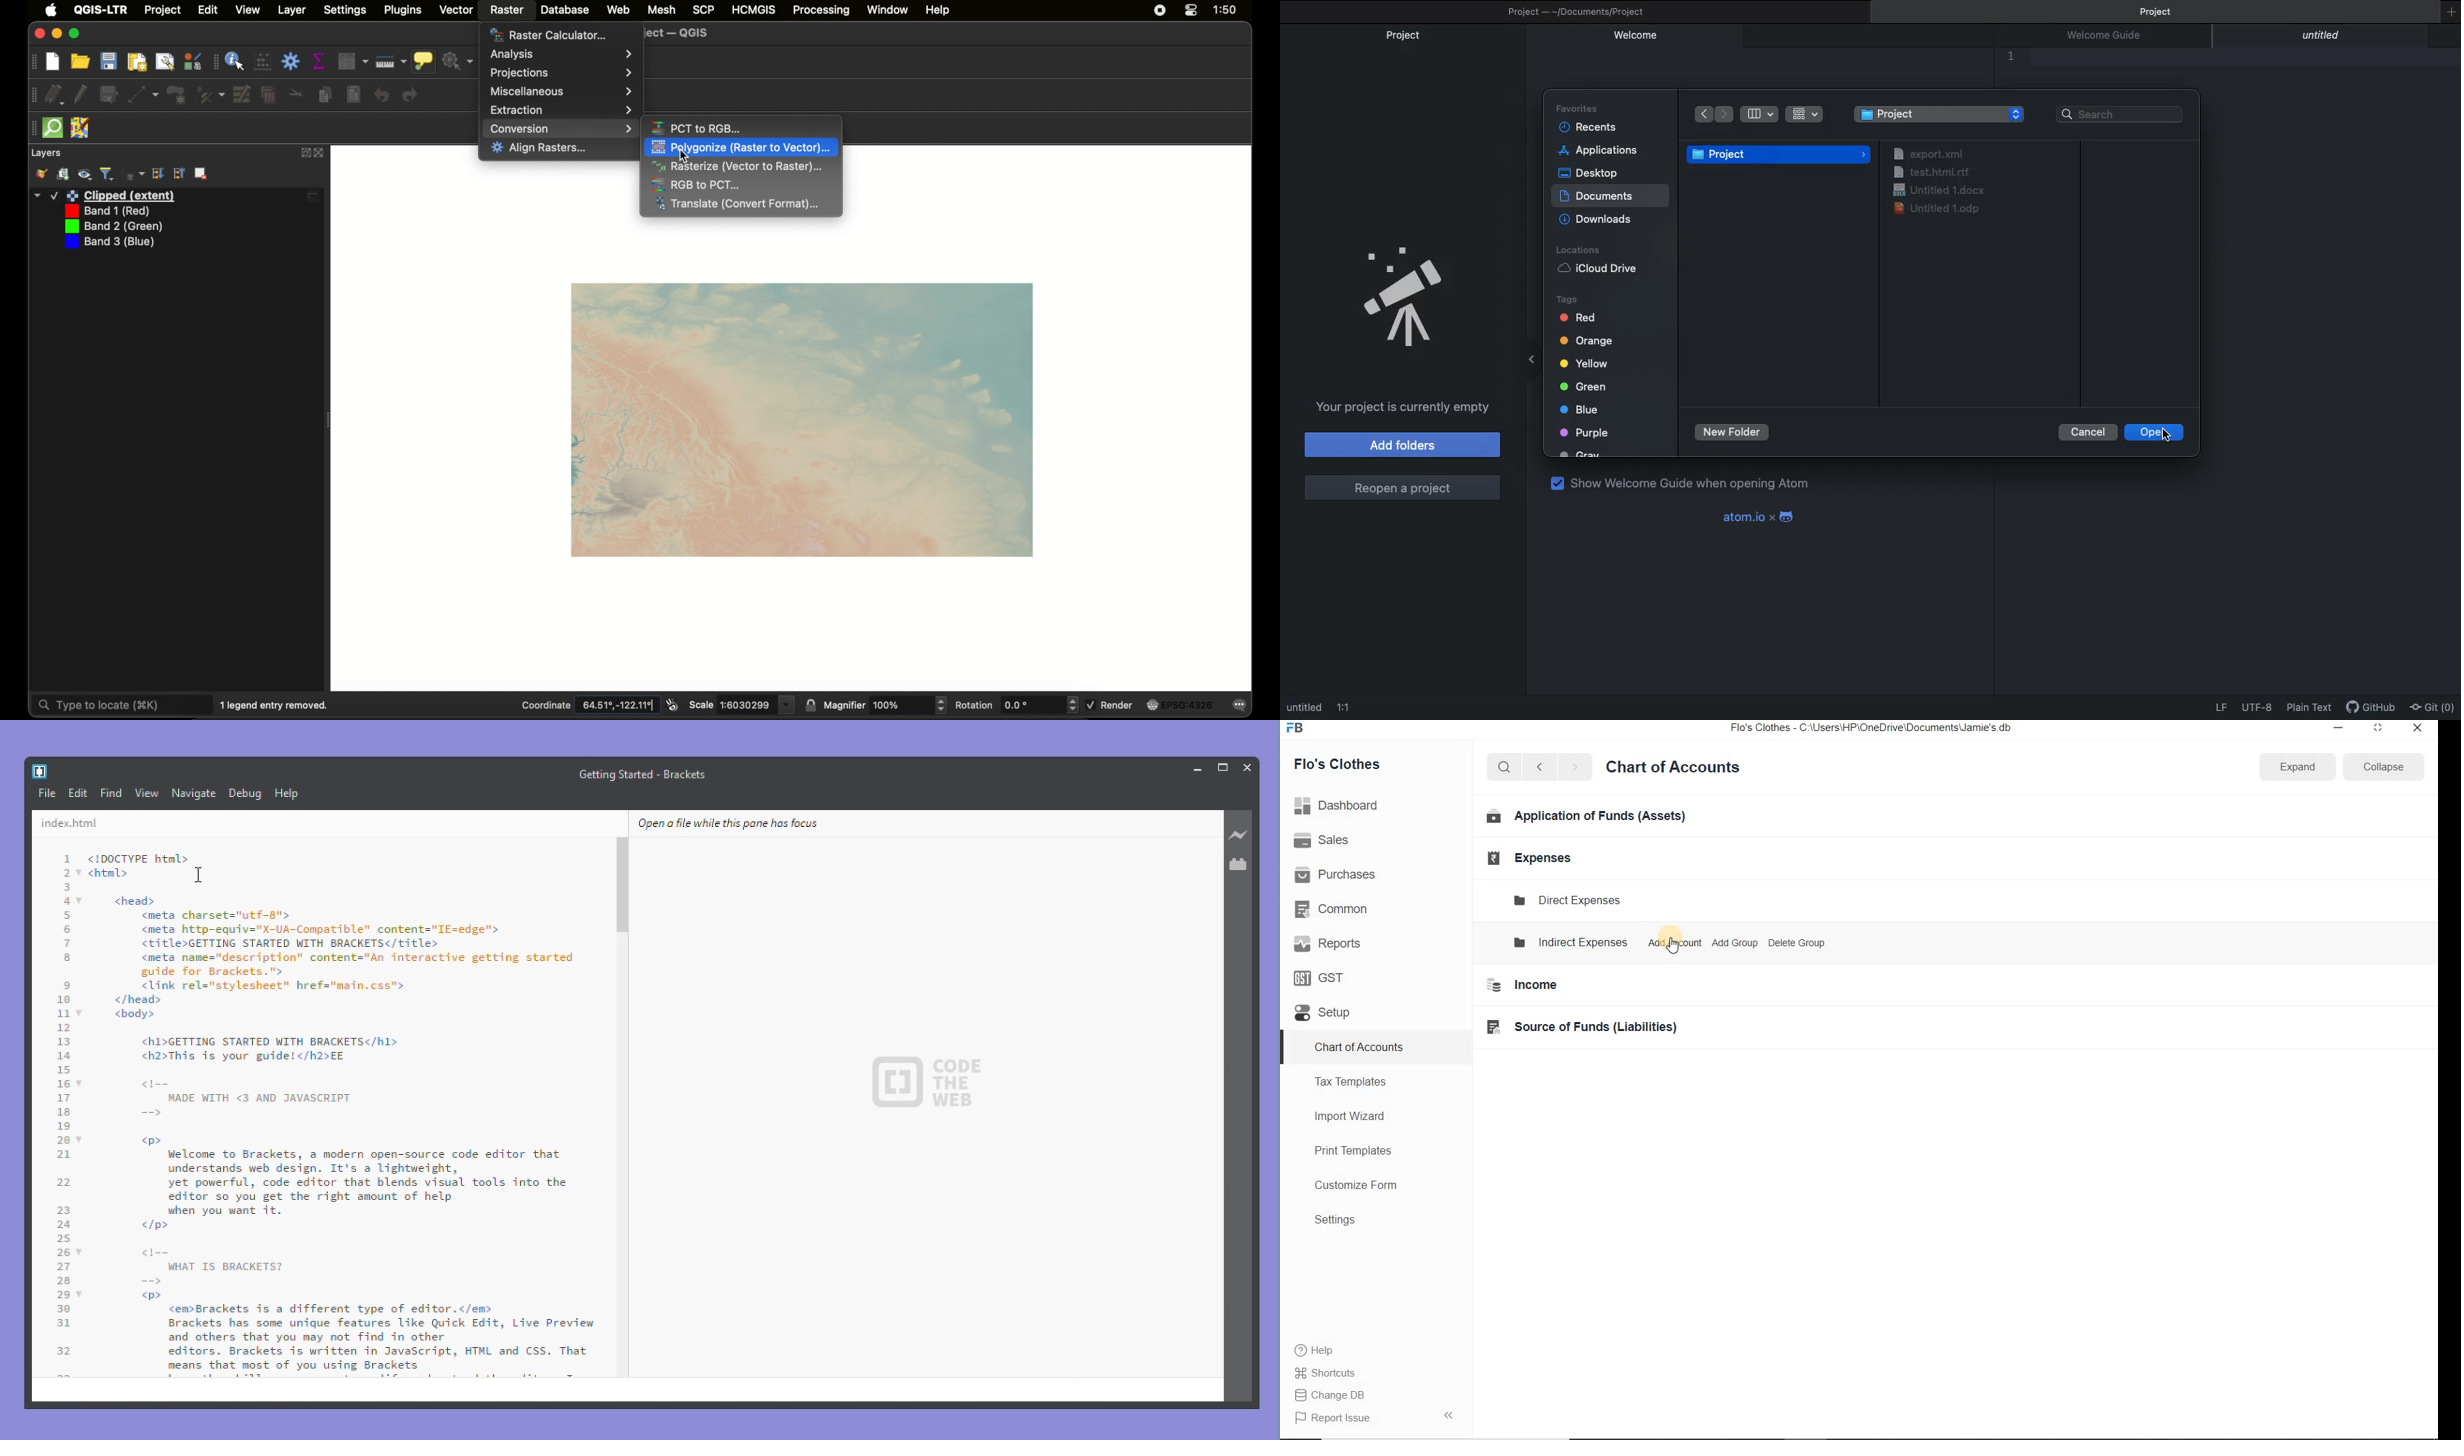  Describe the element at coordinates (1178, 705) in the screenshot. I see `current crs` at that location.